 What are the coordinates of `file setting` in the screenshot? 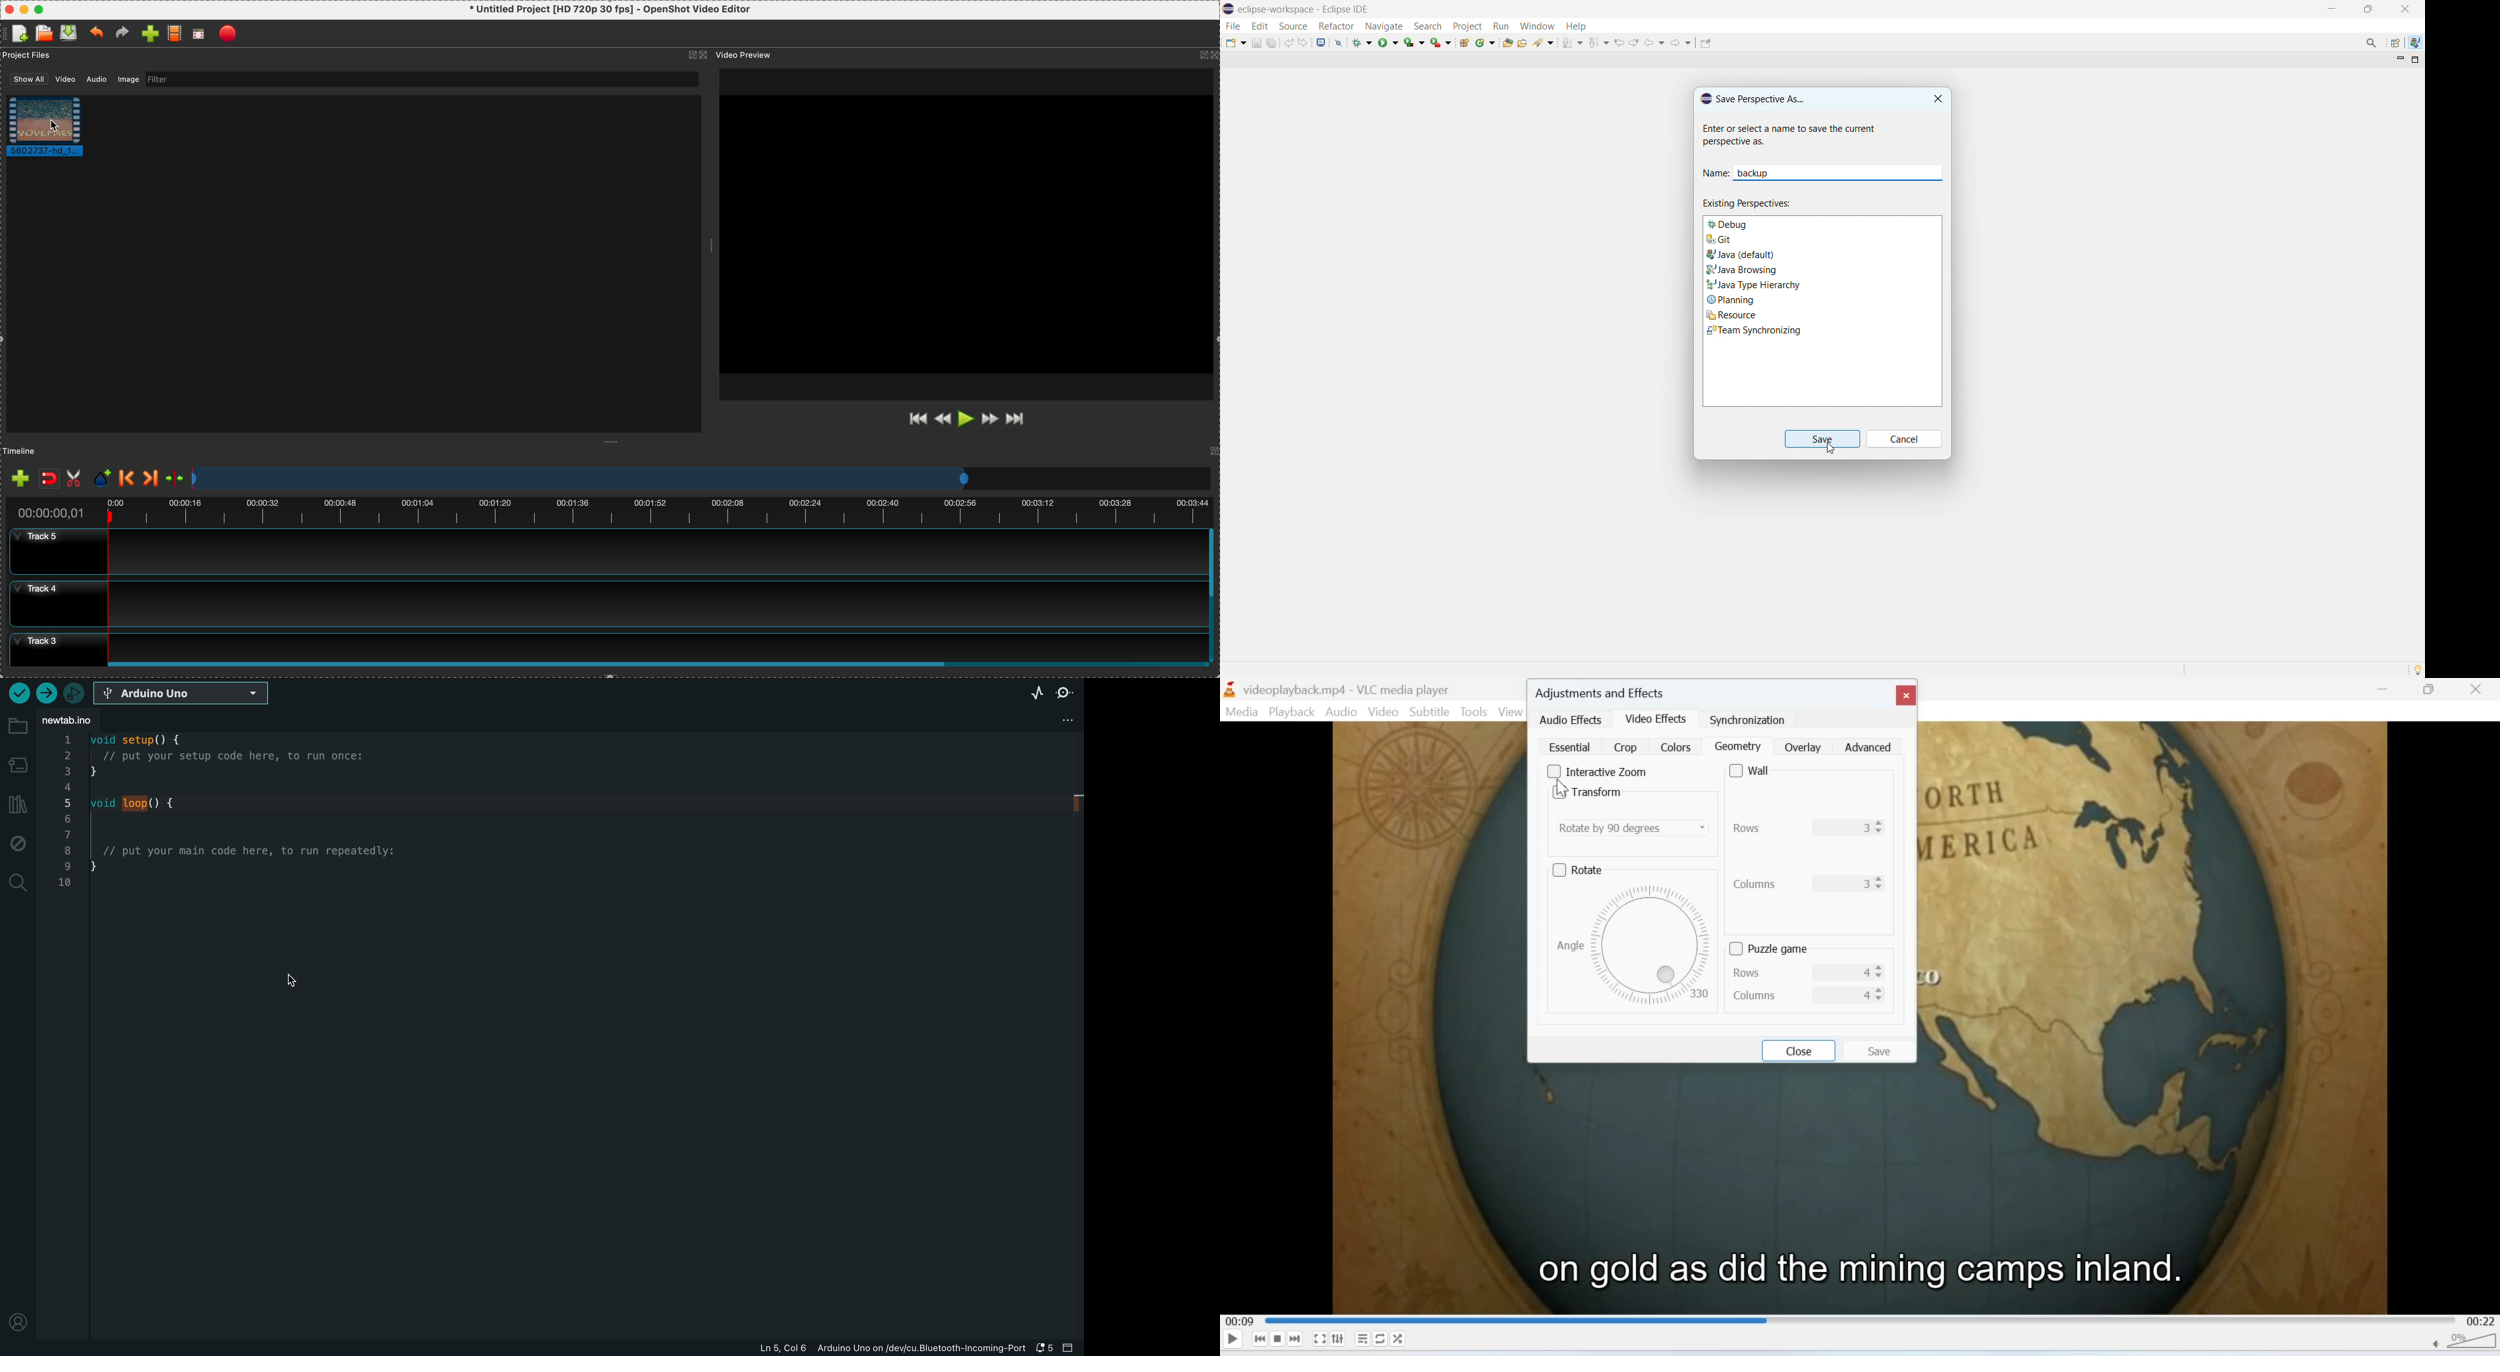 It's located at (1048, 720).